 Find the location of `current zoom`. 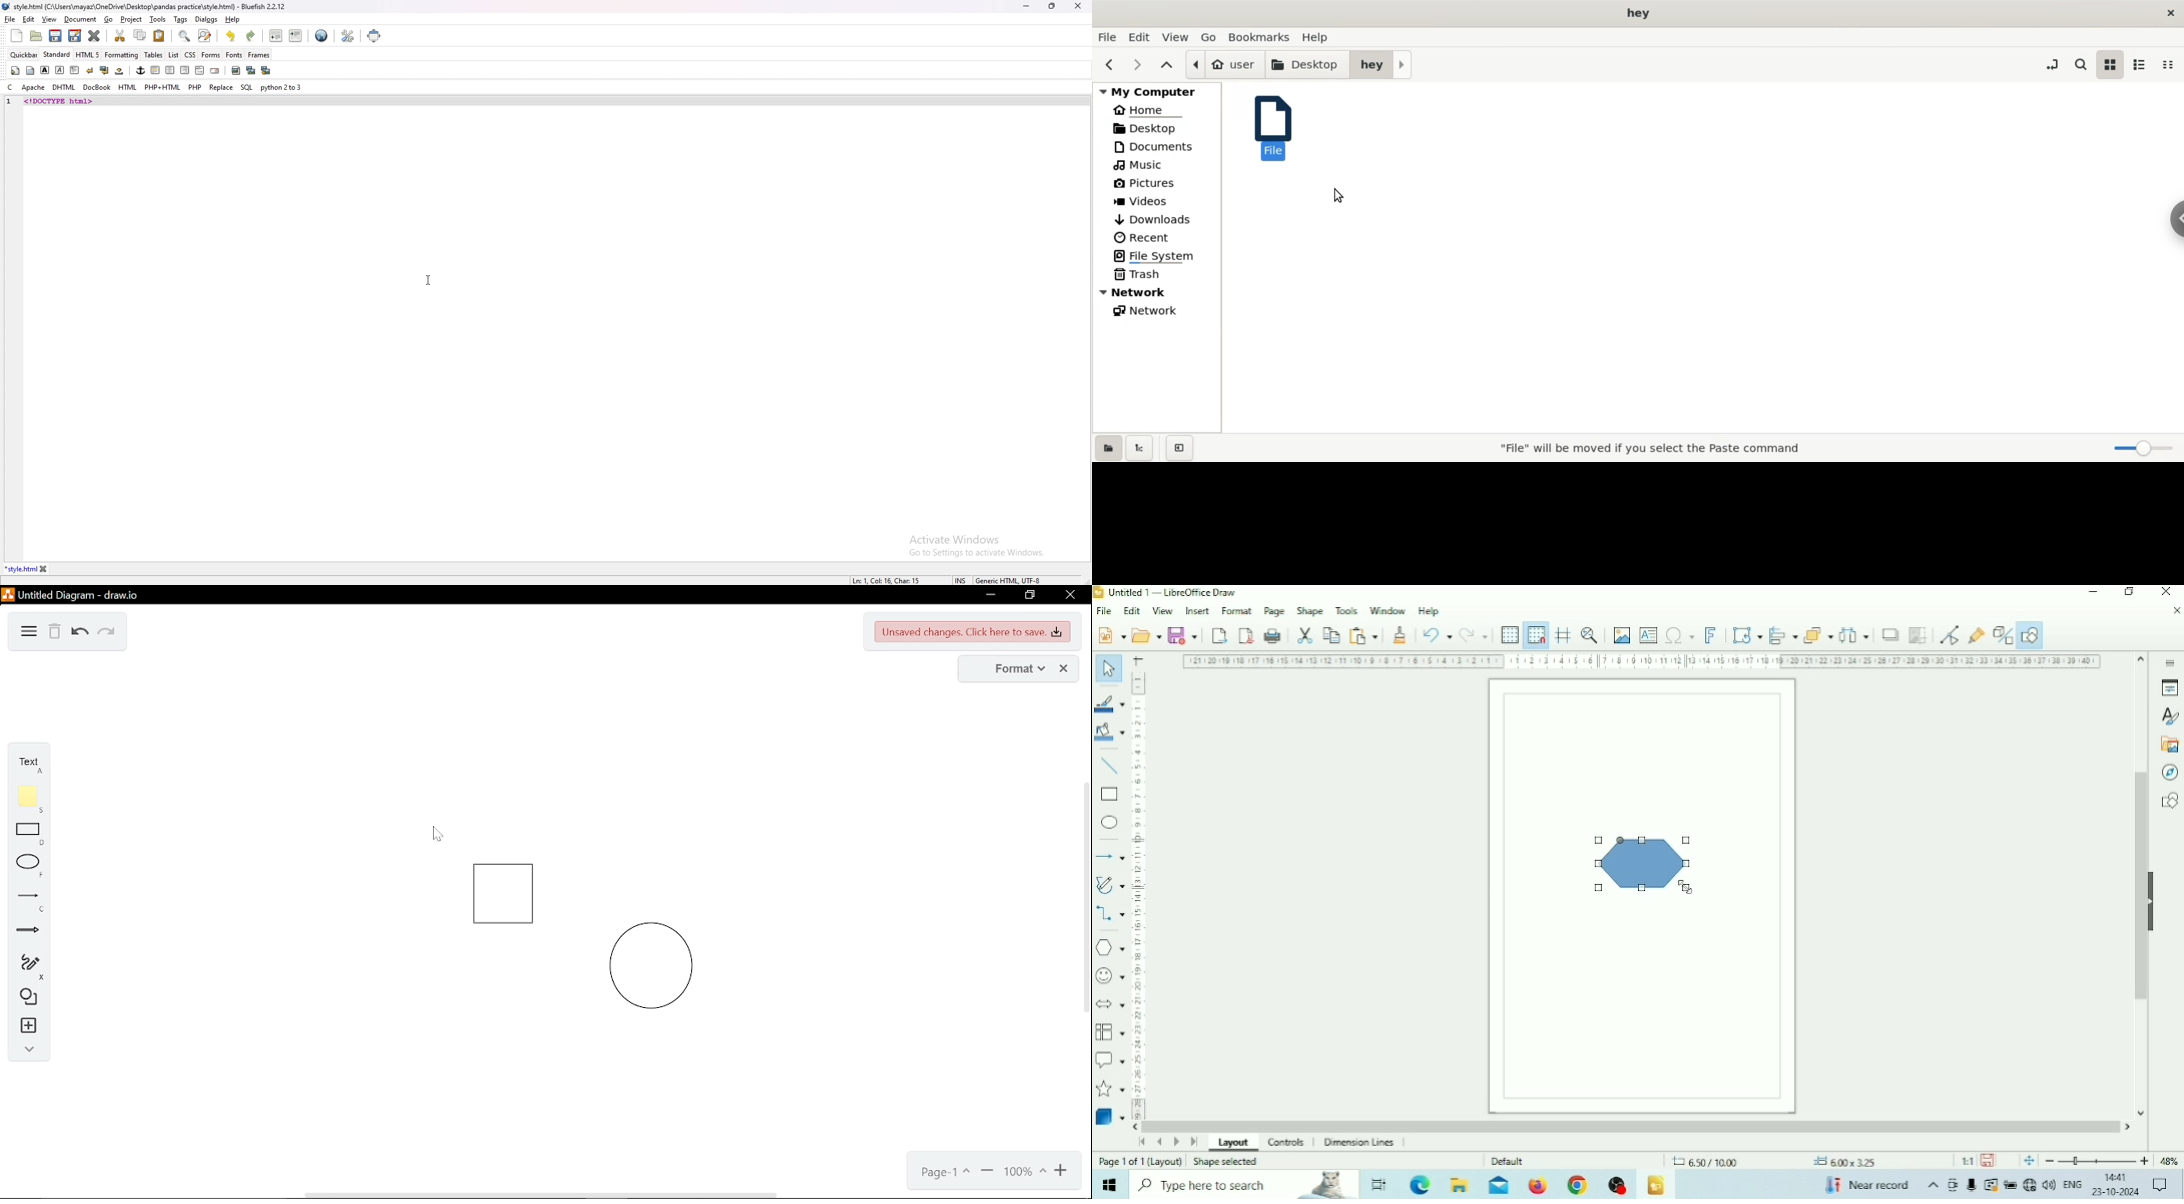

current zoom is located at coordinates (1026, 1173).